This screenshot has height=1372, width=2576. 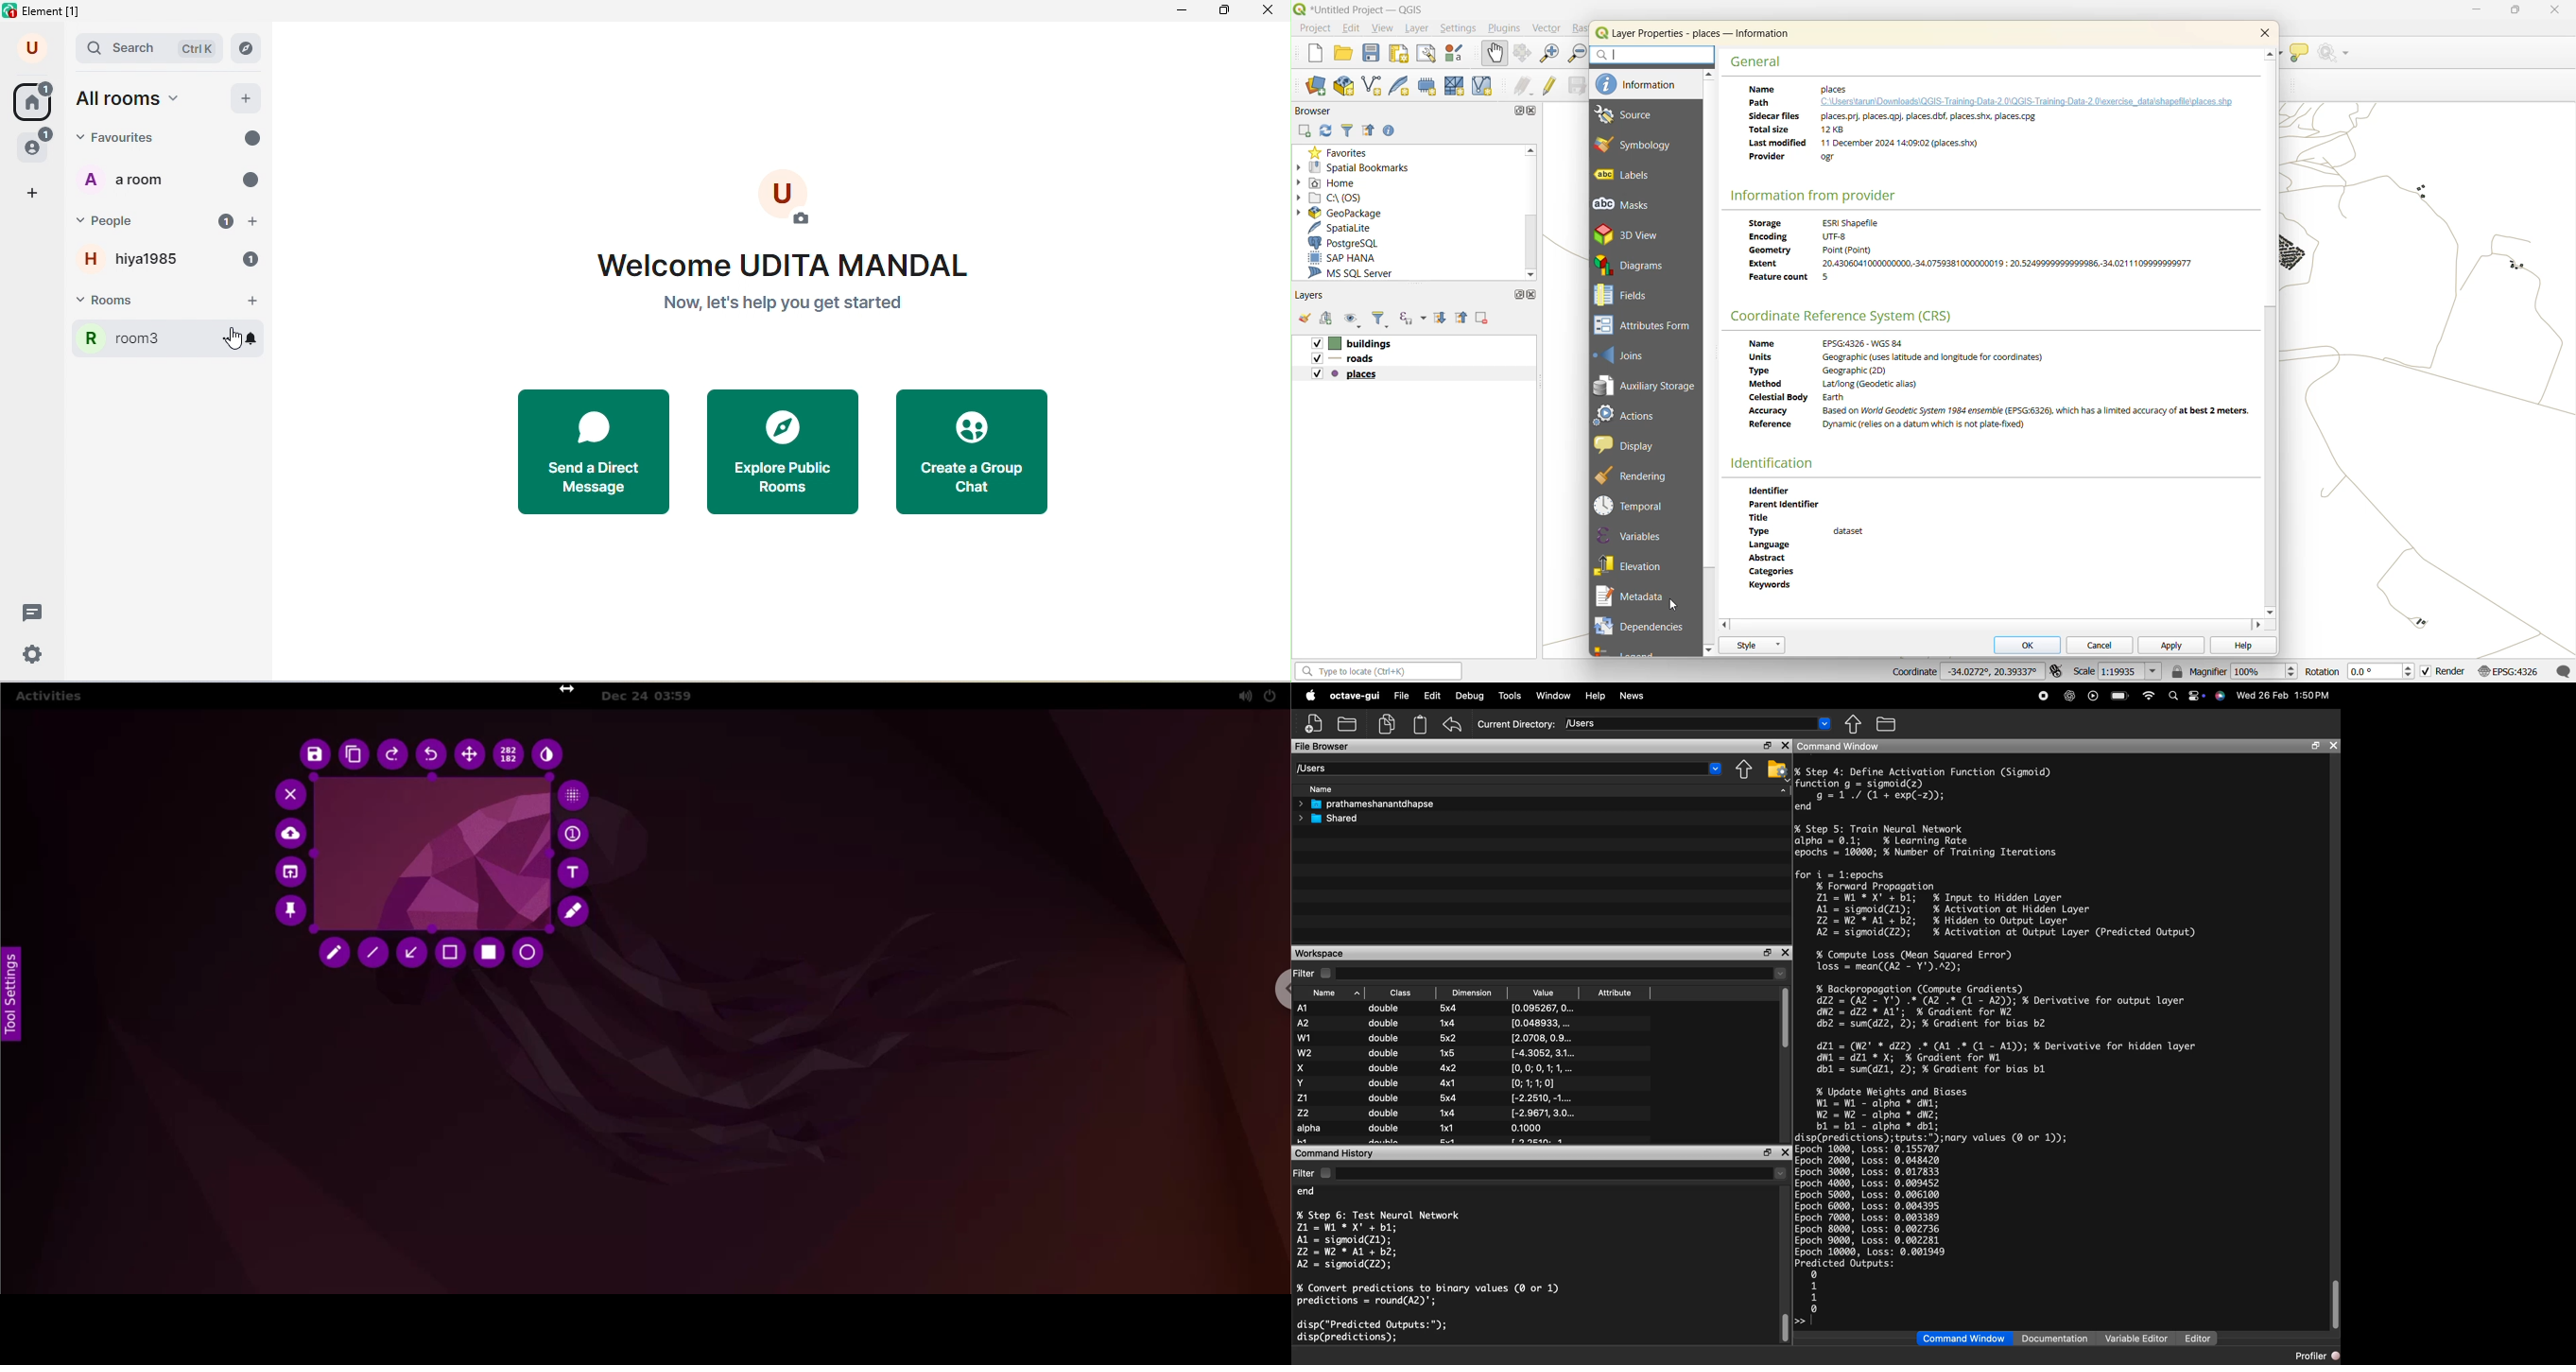 What do you see at coordinates (1366, 804) in the screenshot?
I see `prathameshanantdhapse` at bounding box center [1366, 804].